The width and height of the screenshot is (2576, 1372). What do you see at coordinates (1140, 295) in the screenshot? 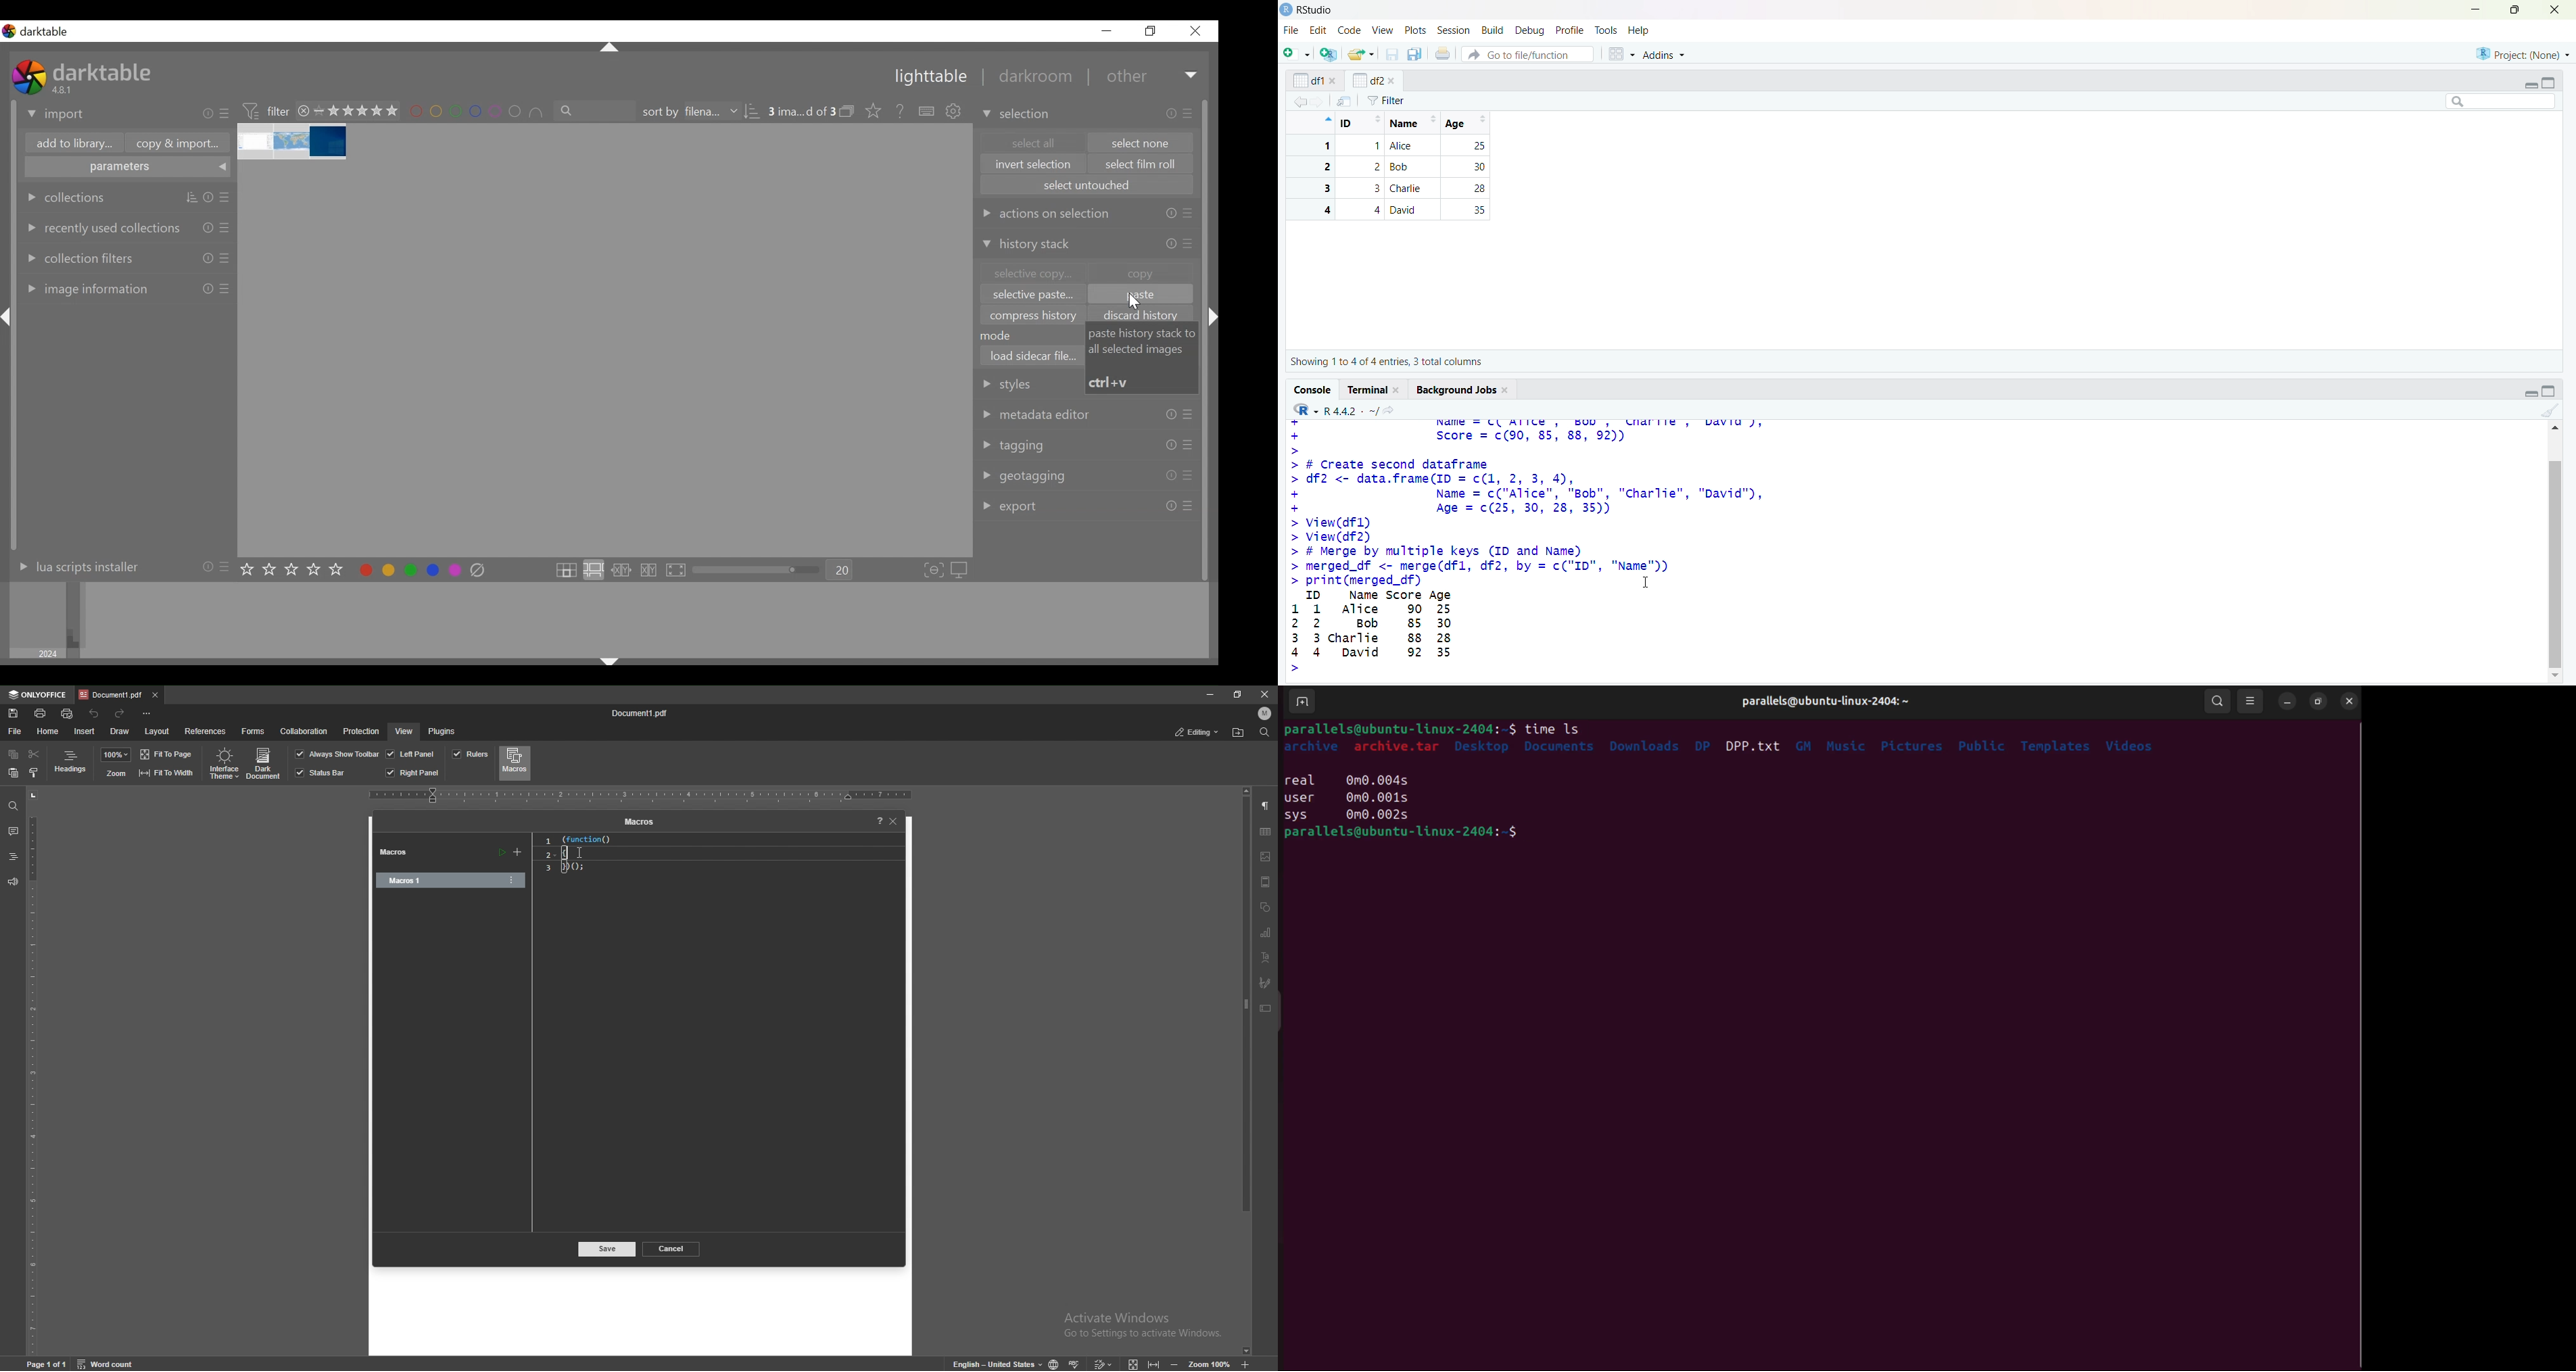
I see `paste` at bounding box center [1140, 295].